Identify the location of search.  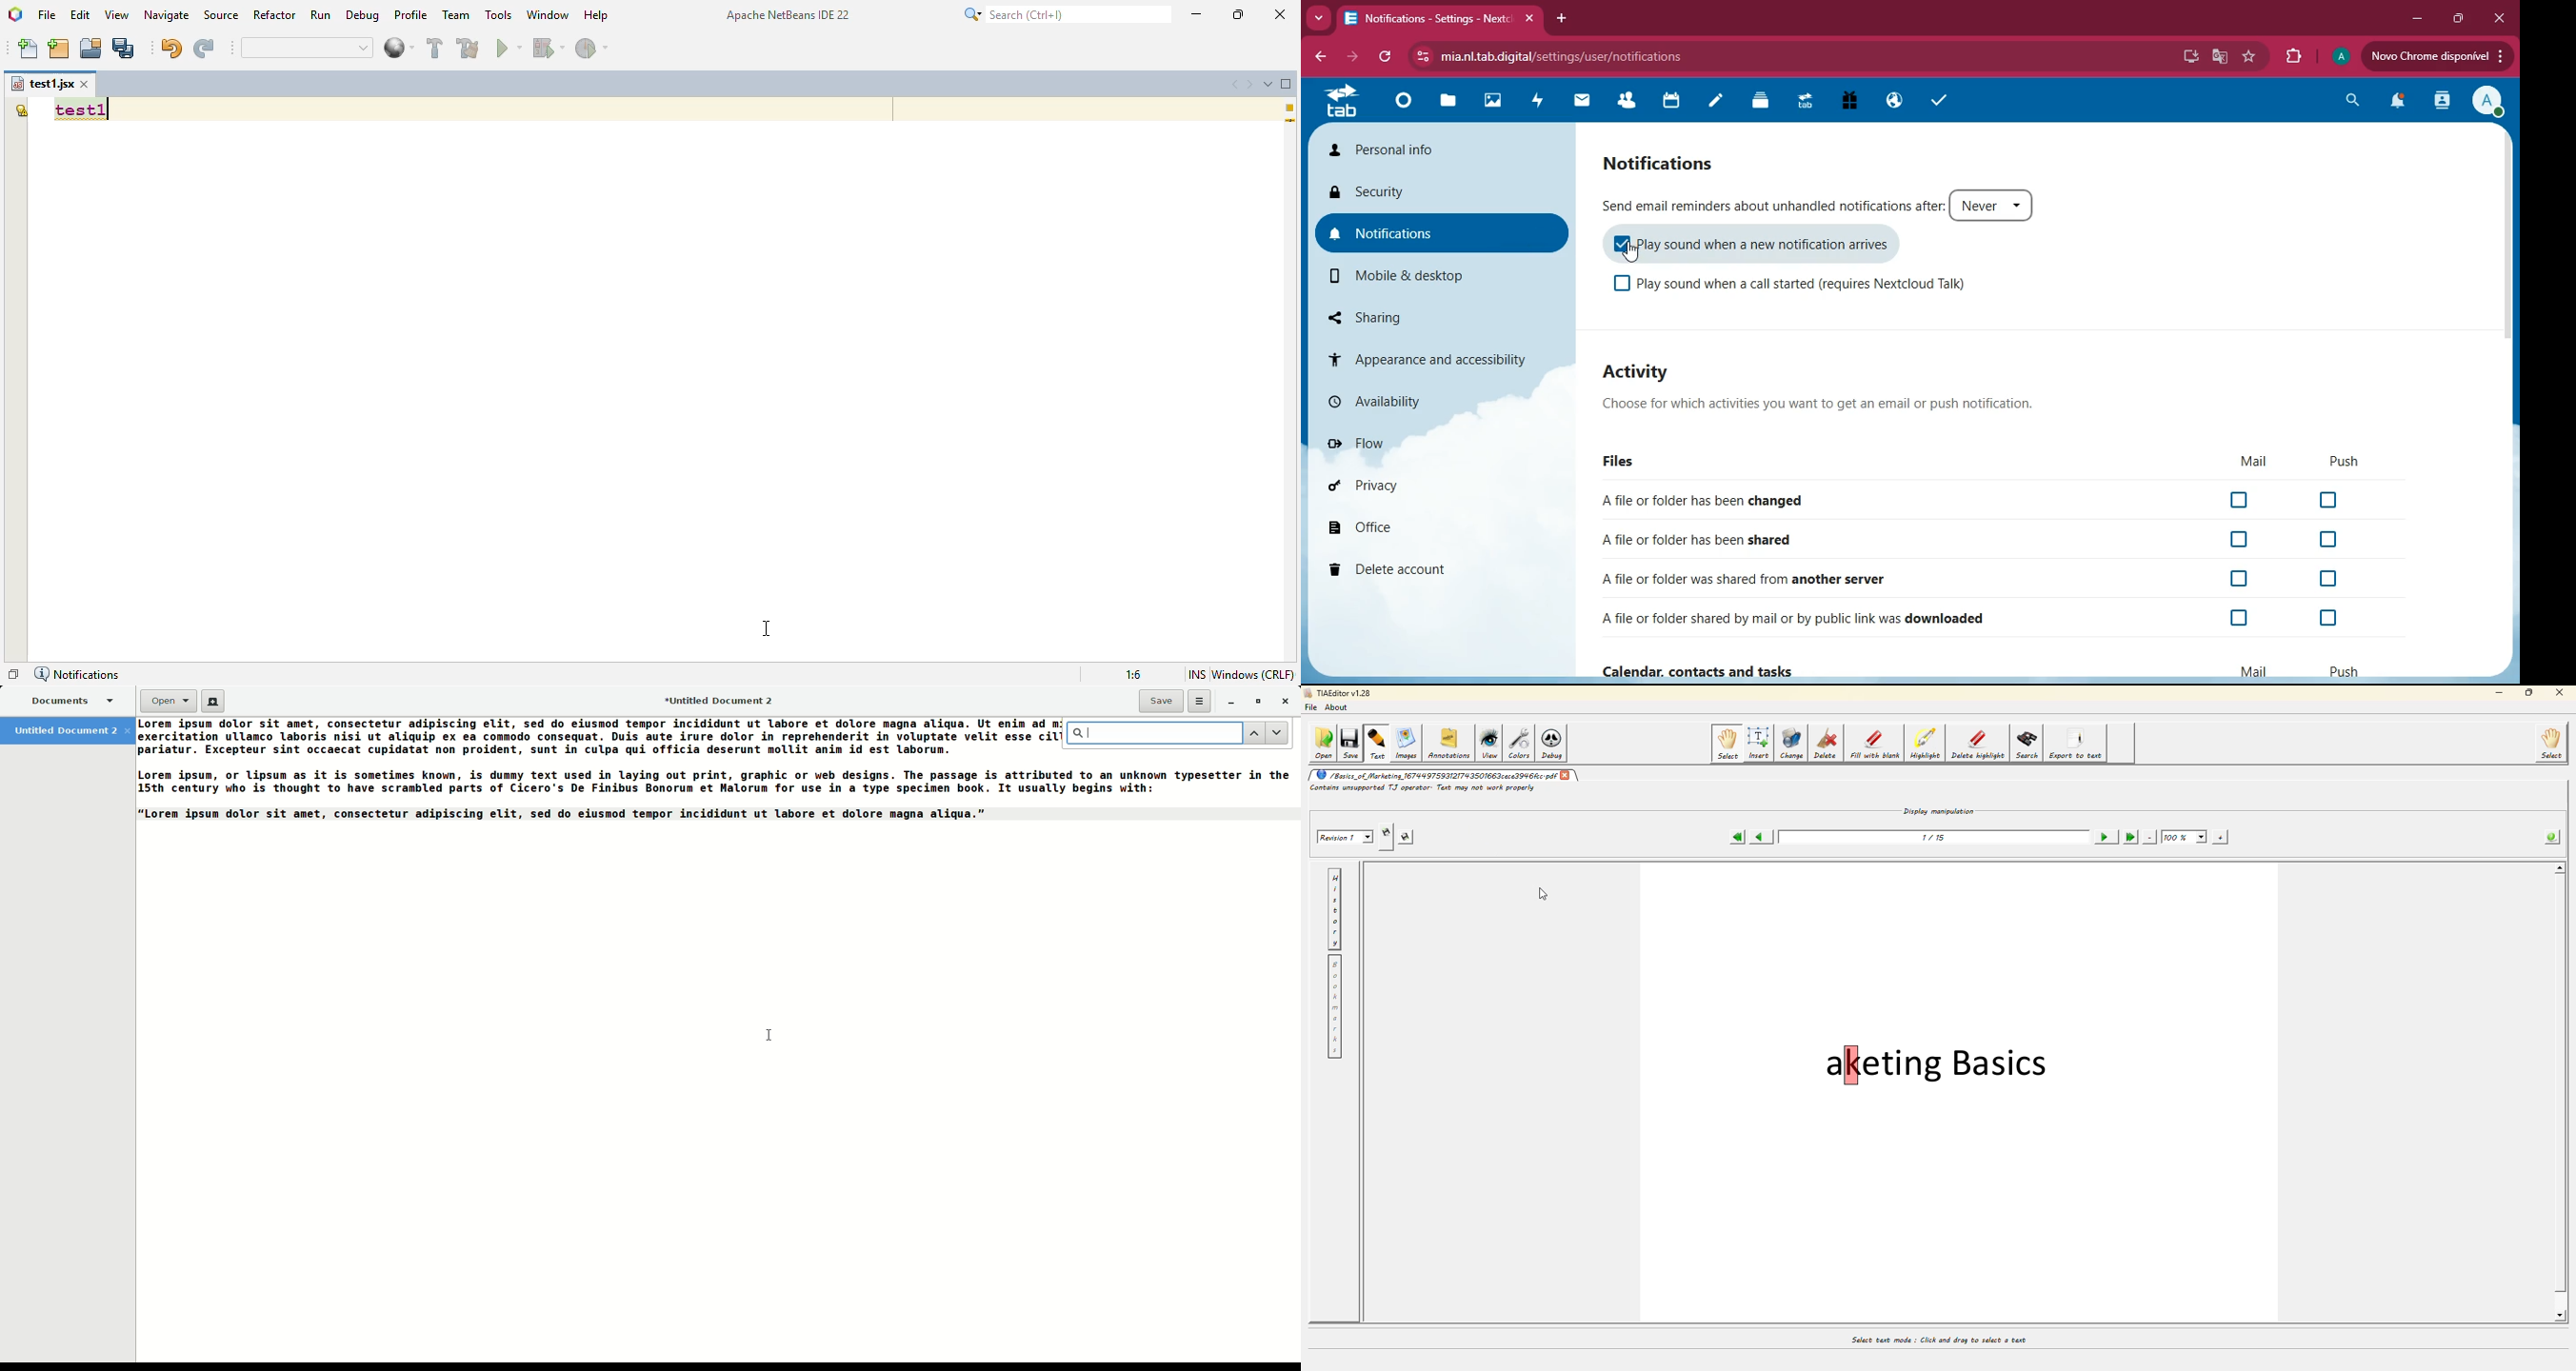
(1064, 14).